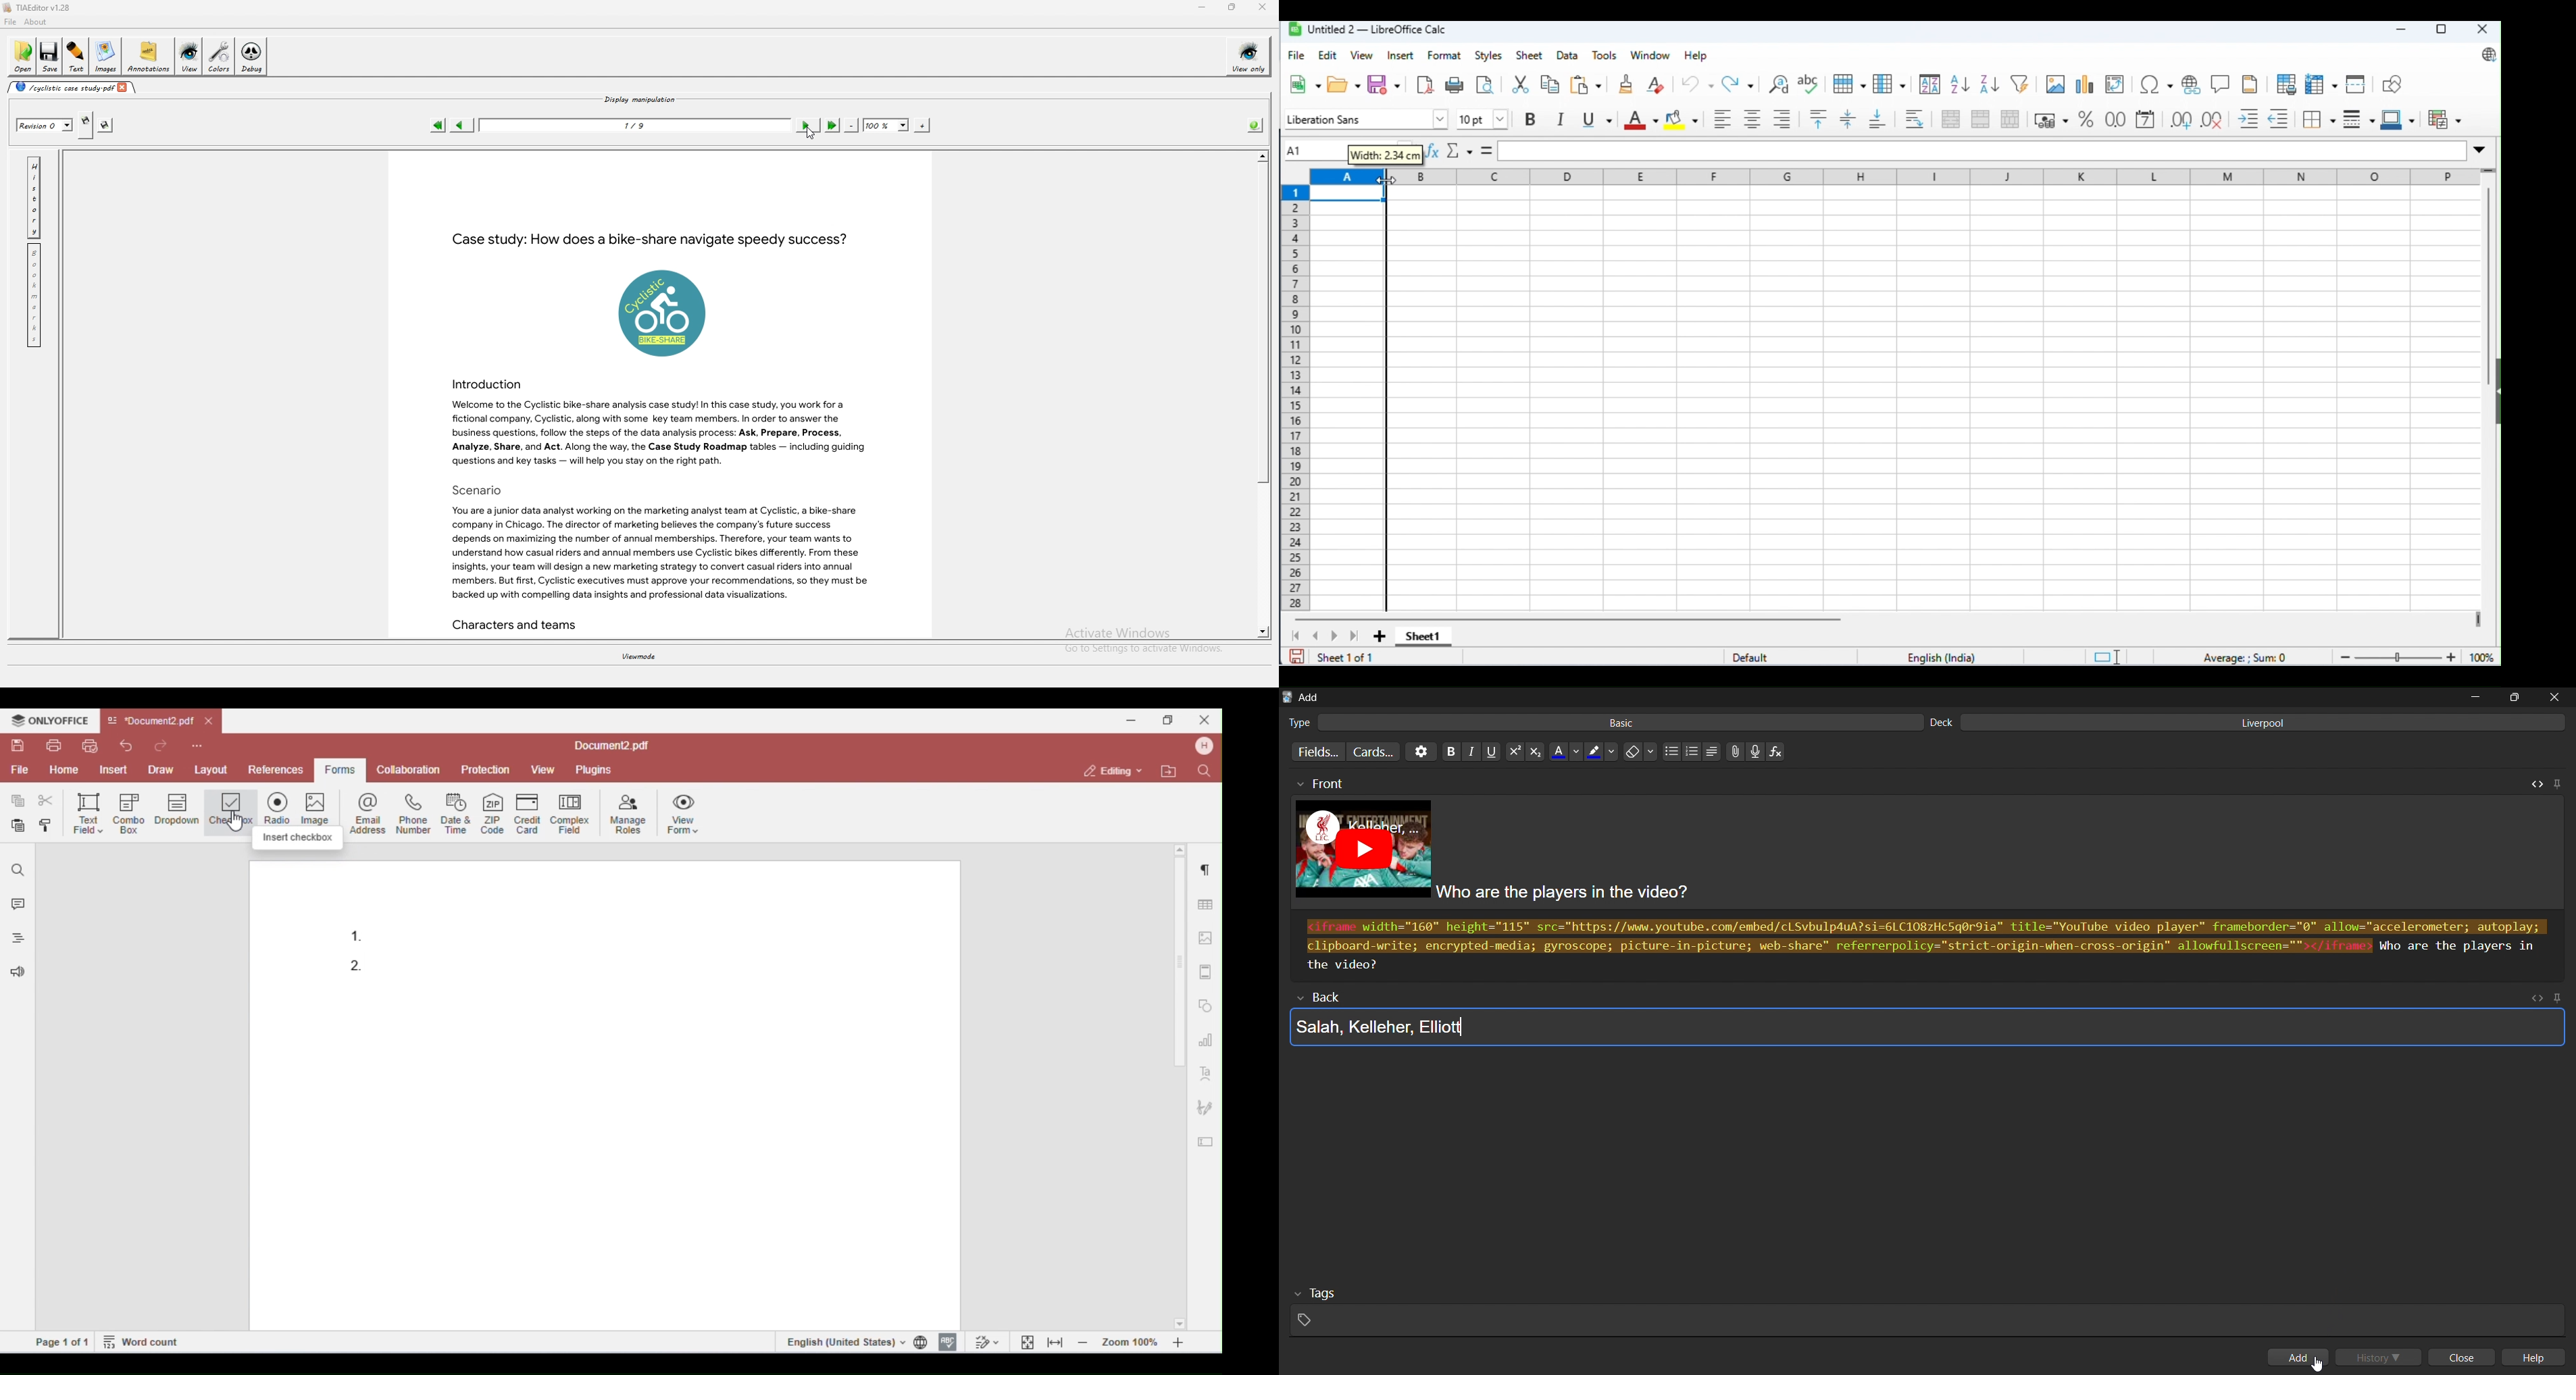 This screenshot has width=2576, height=1400. I want to click on wrap , so click(1916, 119).